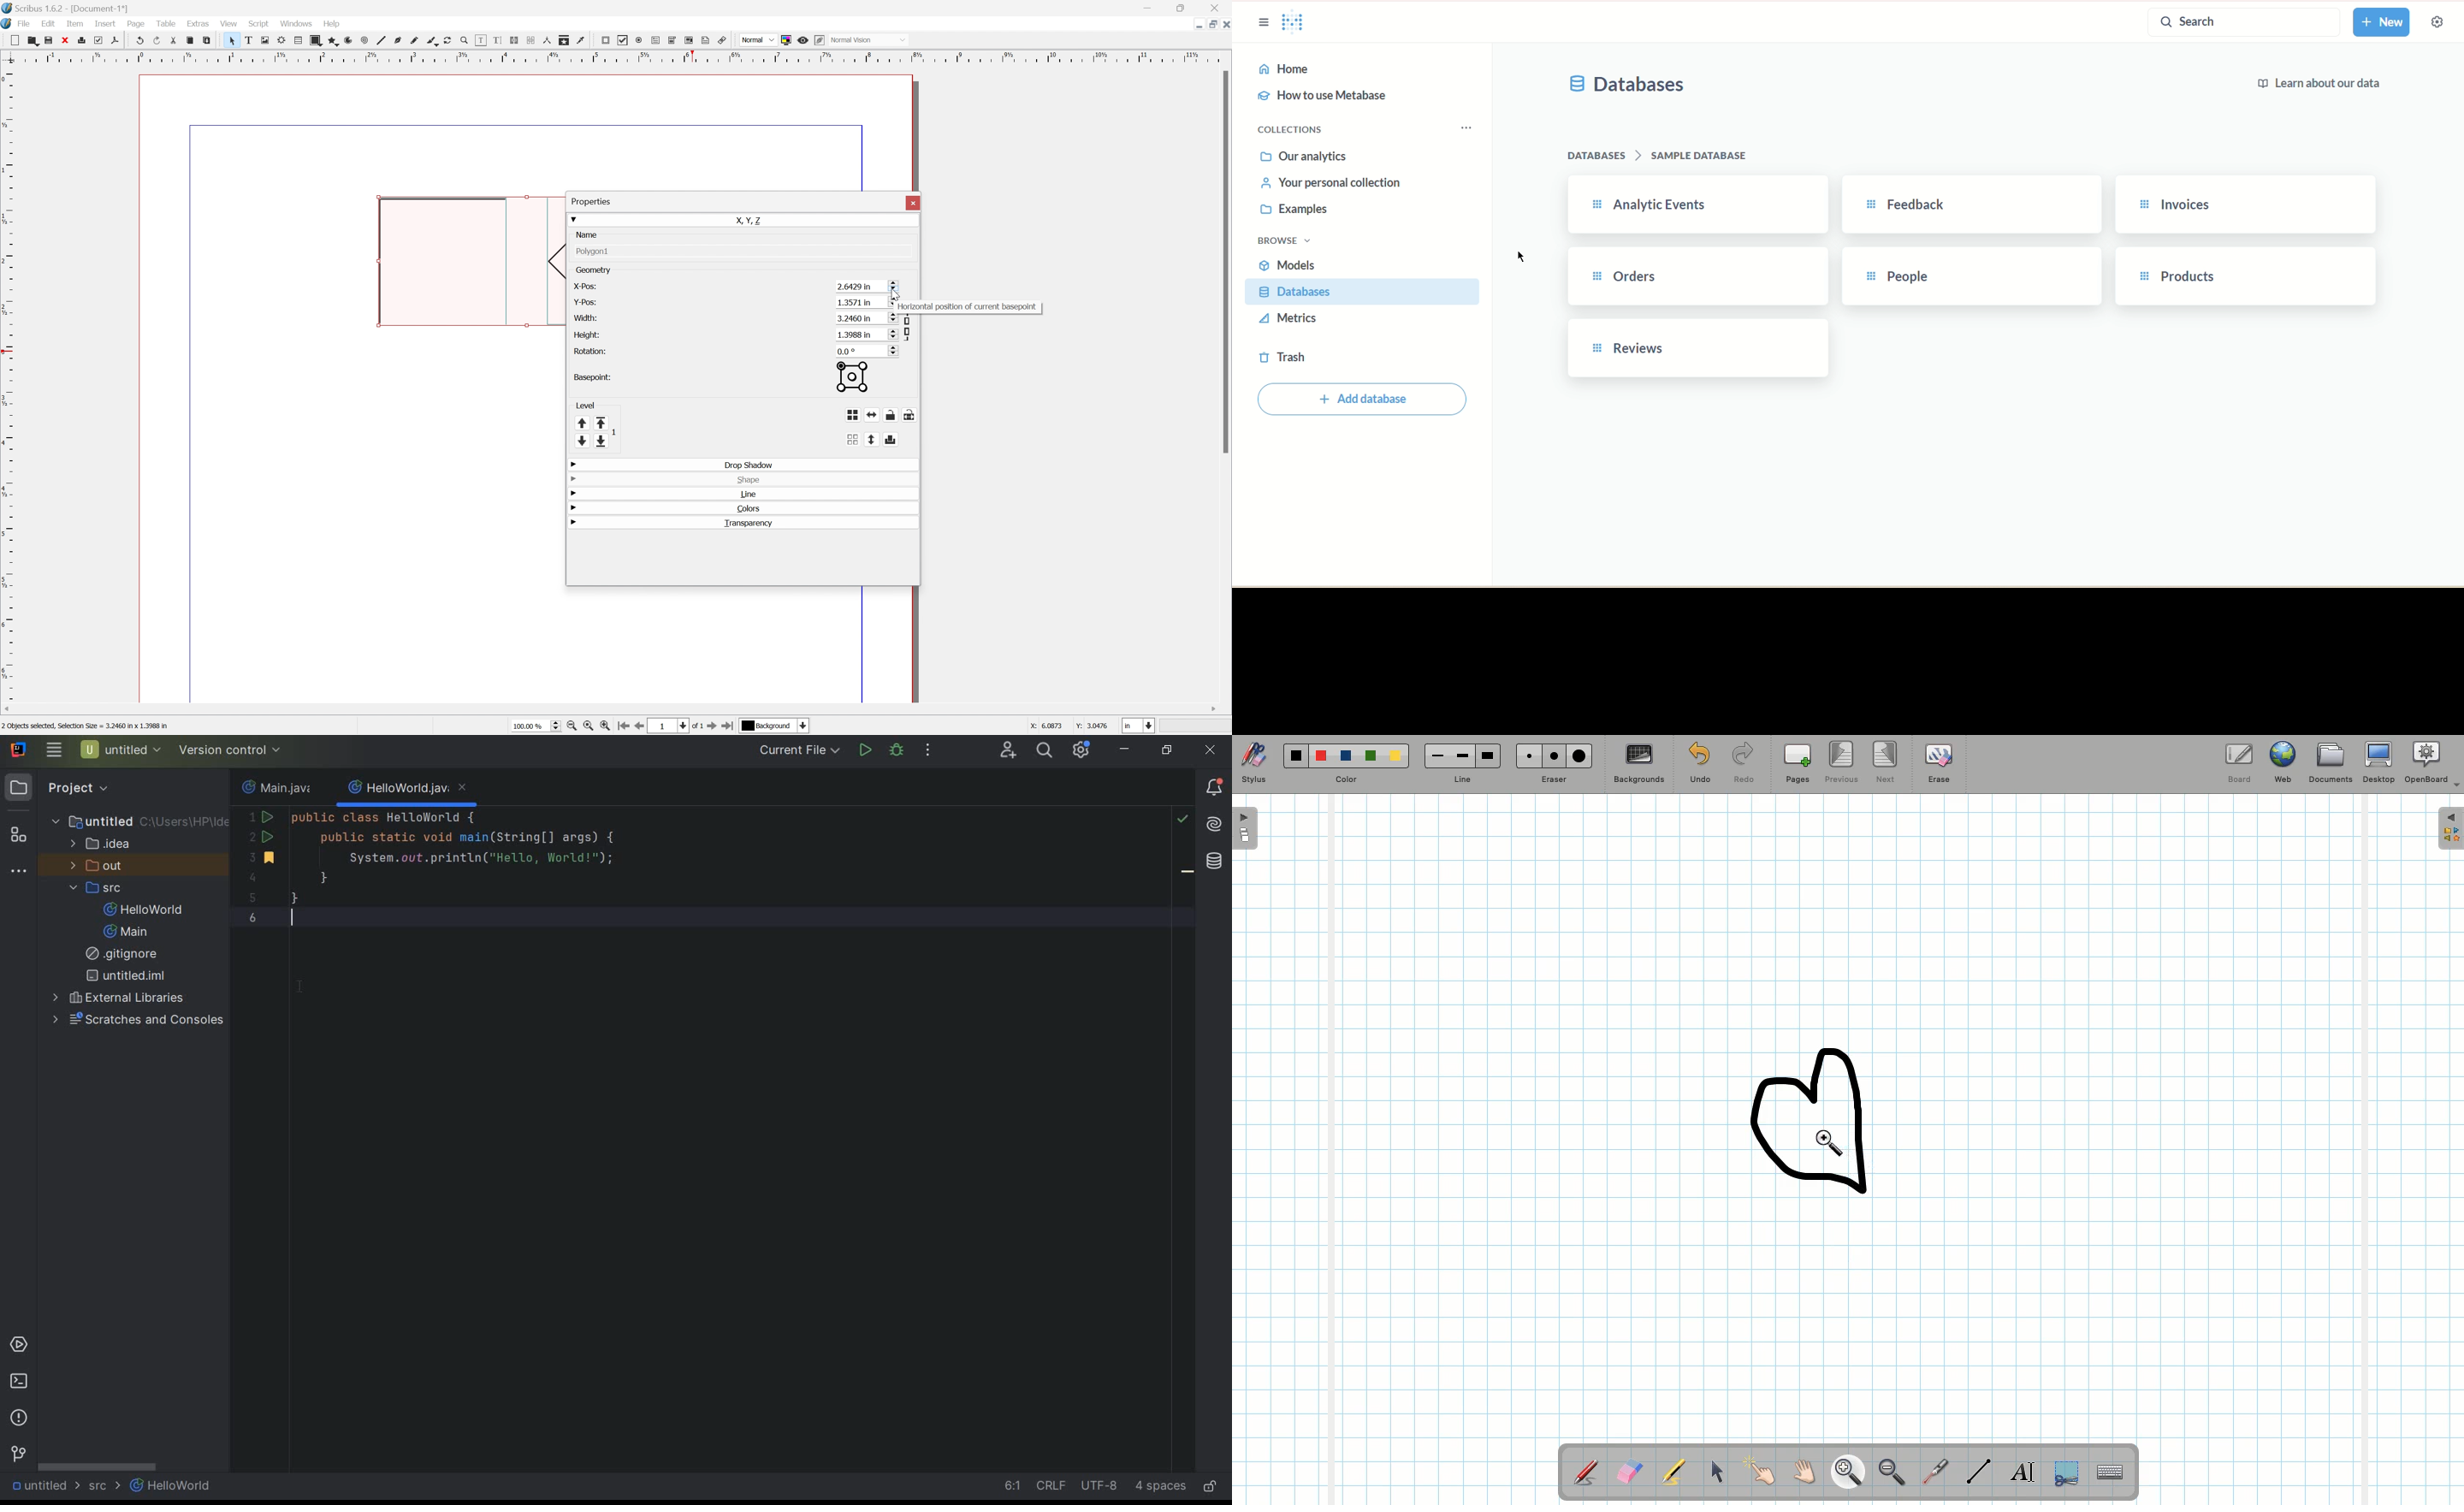  I want to click on Scroll Bar, so click(1224, 262).